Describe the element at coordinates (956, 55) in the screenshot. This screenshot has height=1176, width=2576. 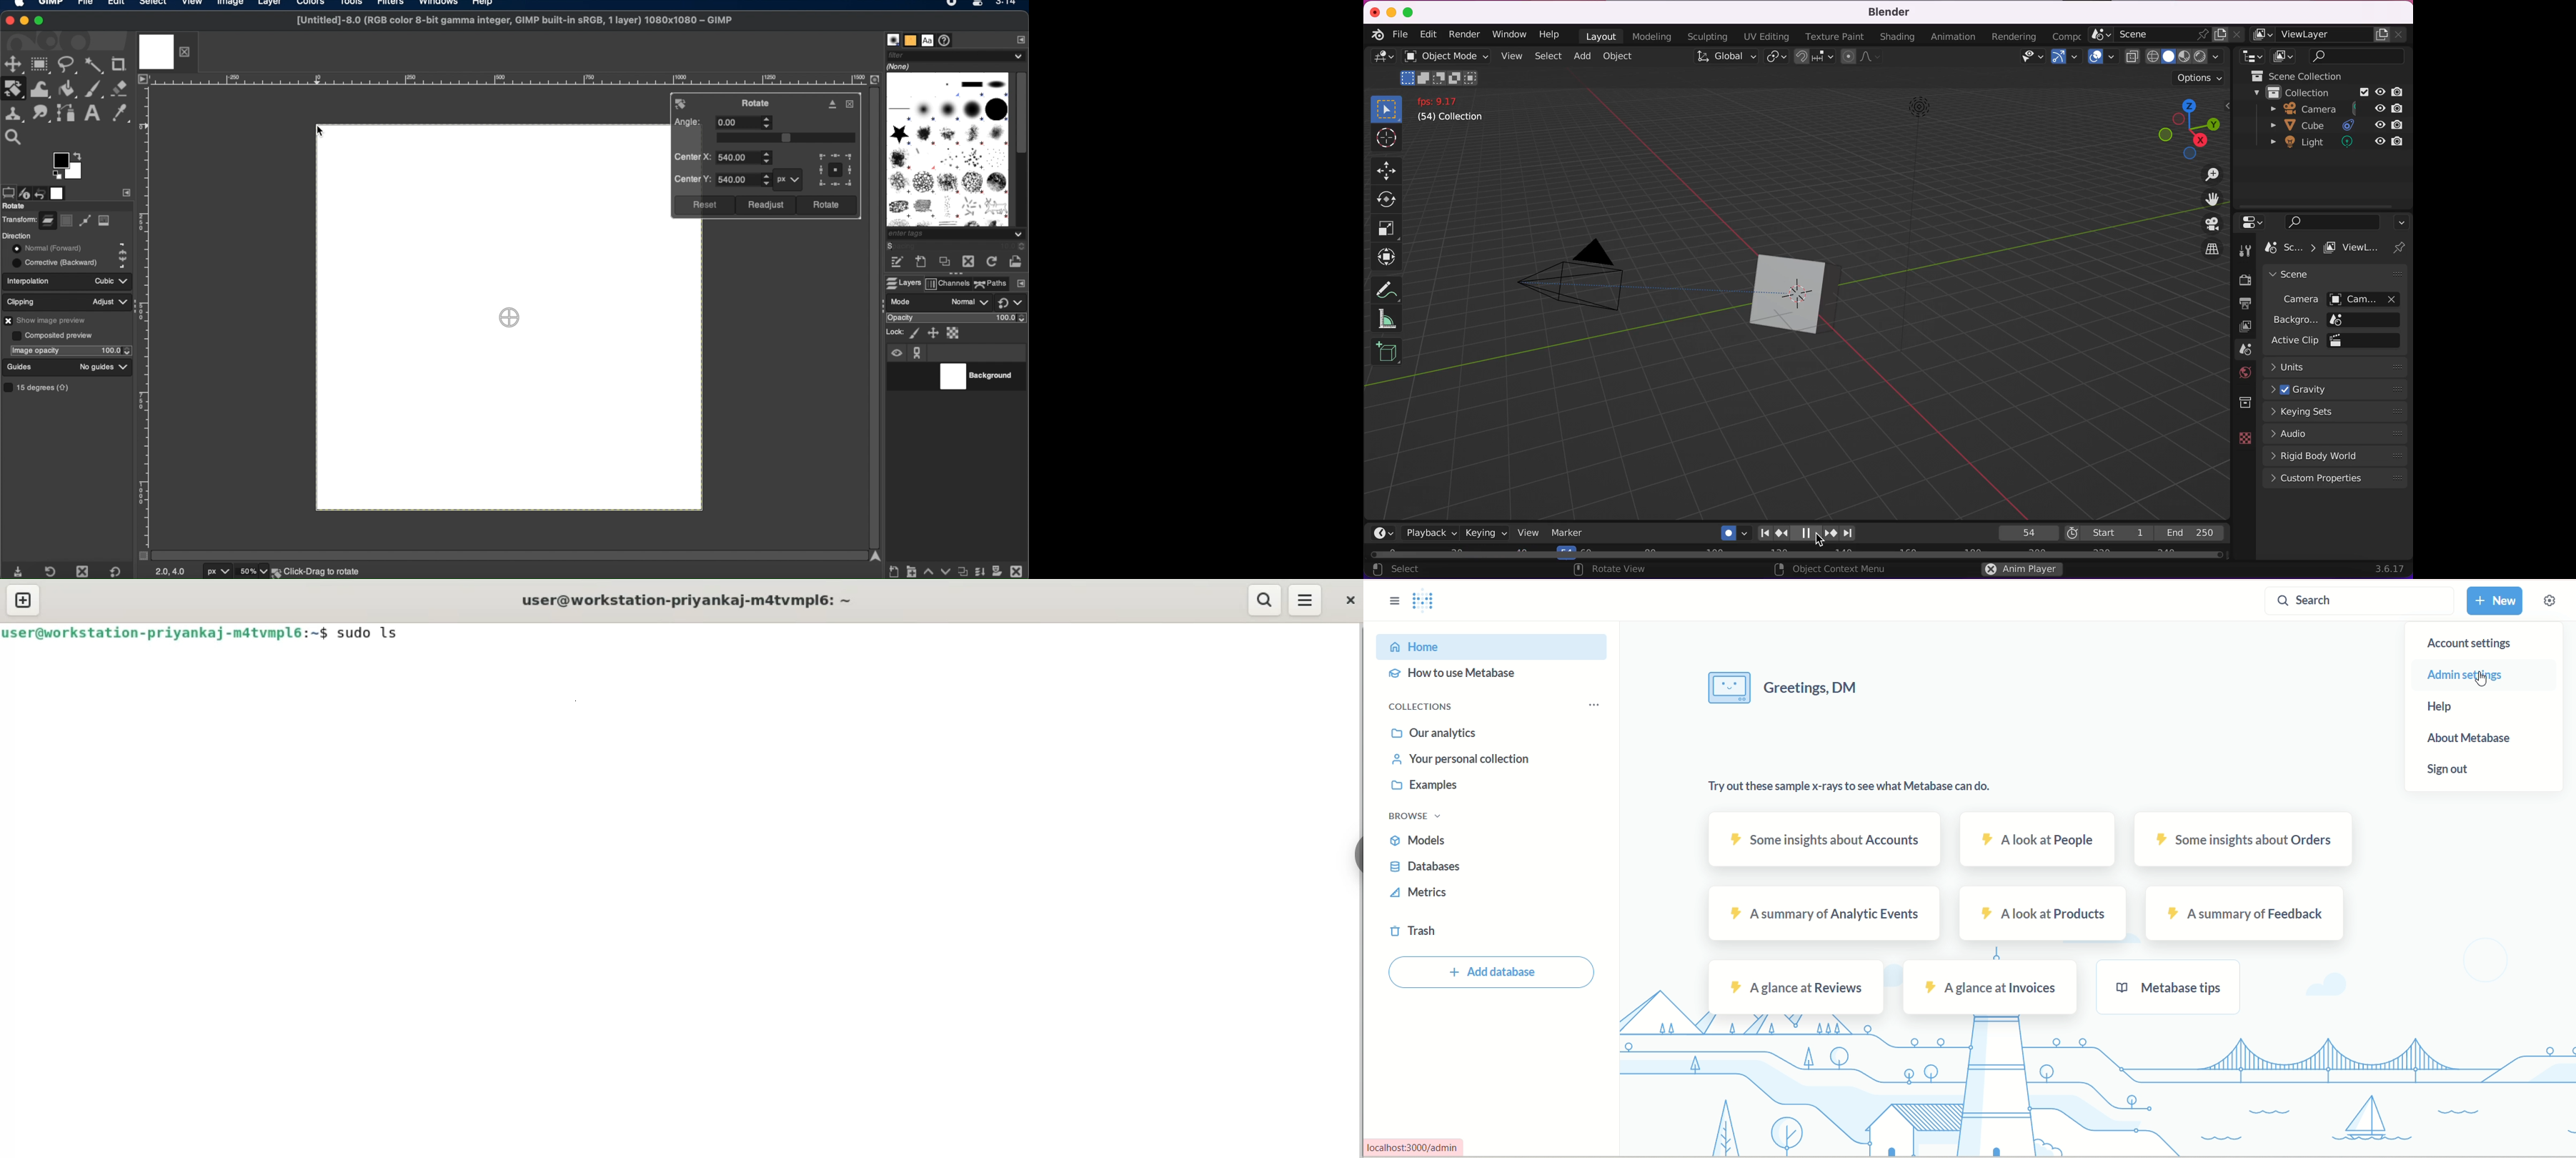
I see `filter dropdown` at that location.